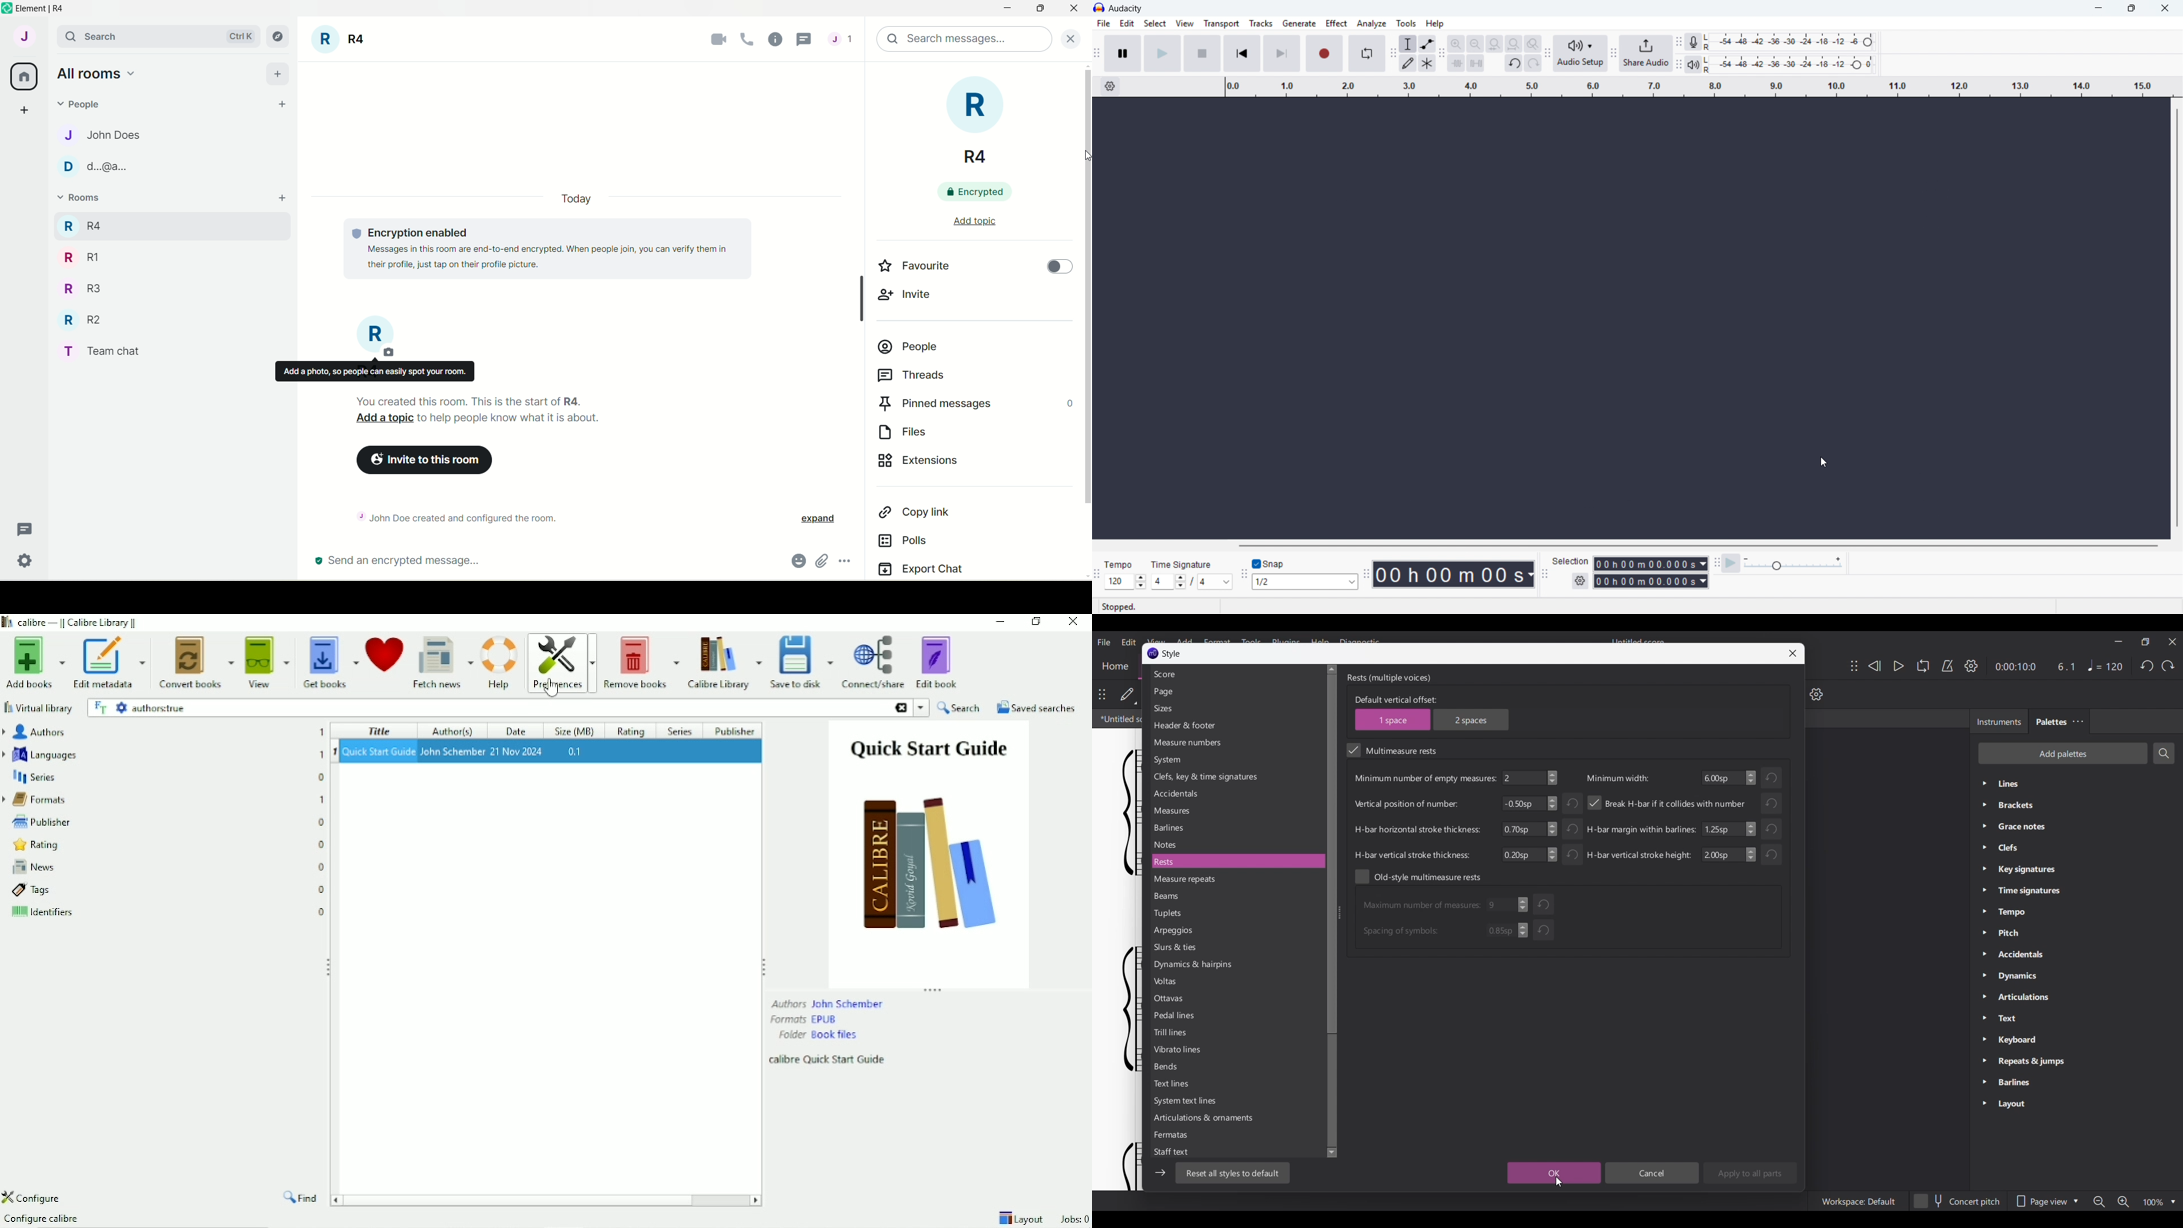 This screenshot has width=2184, height=1232. Describe the element at coordinates (550, 689) in the screenshot. I see `cursor` at that location.